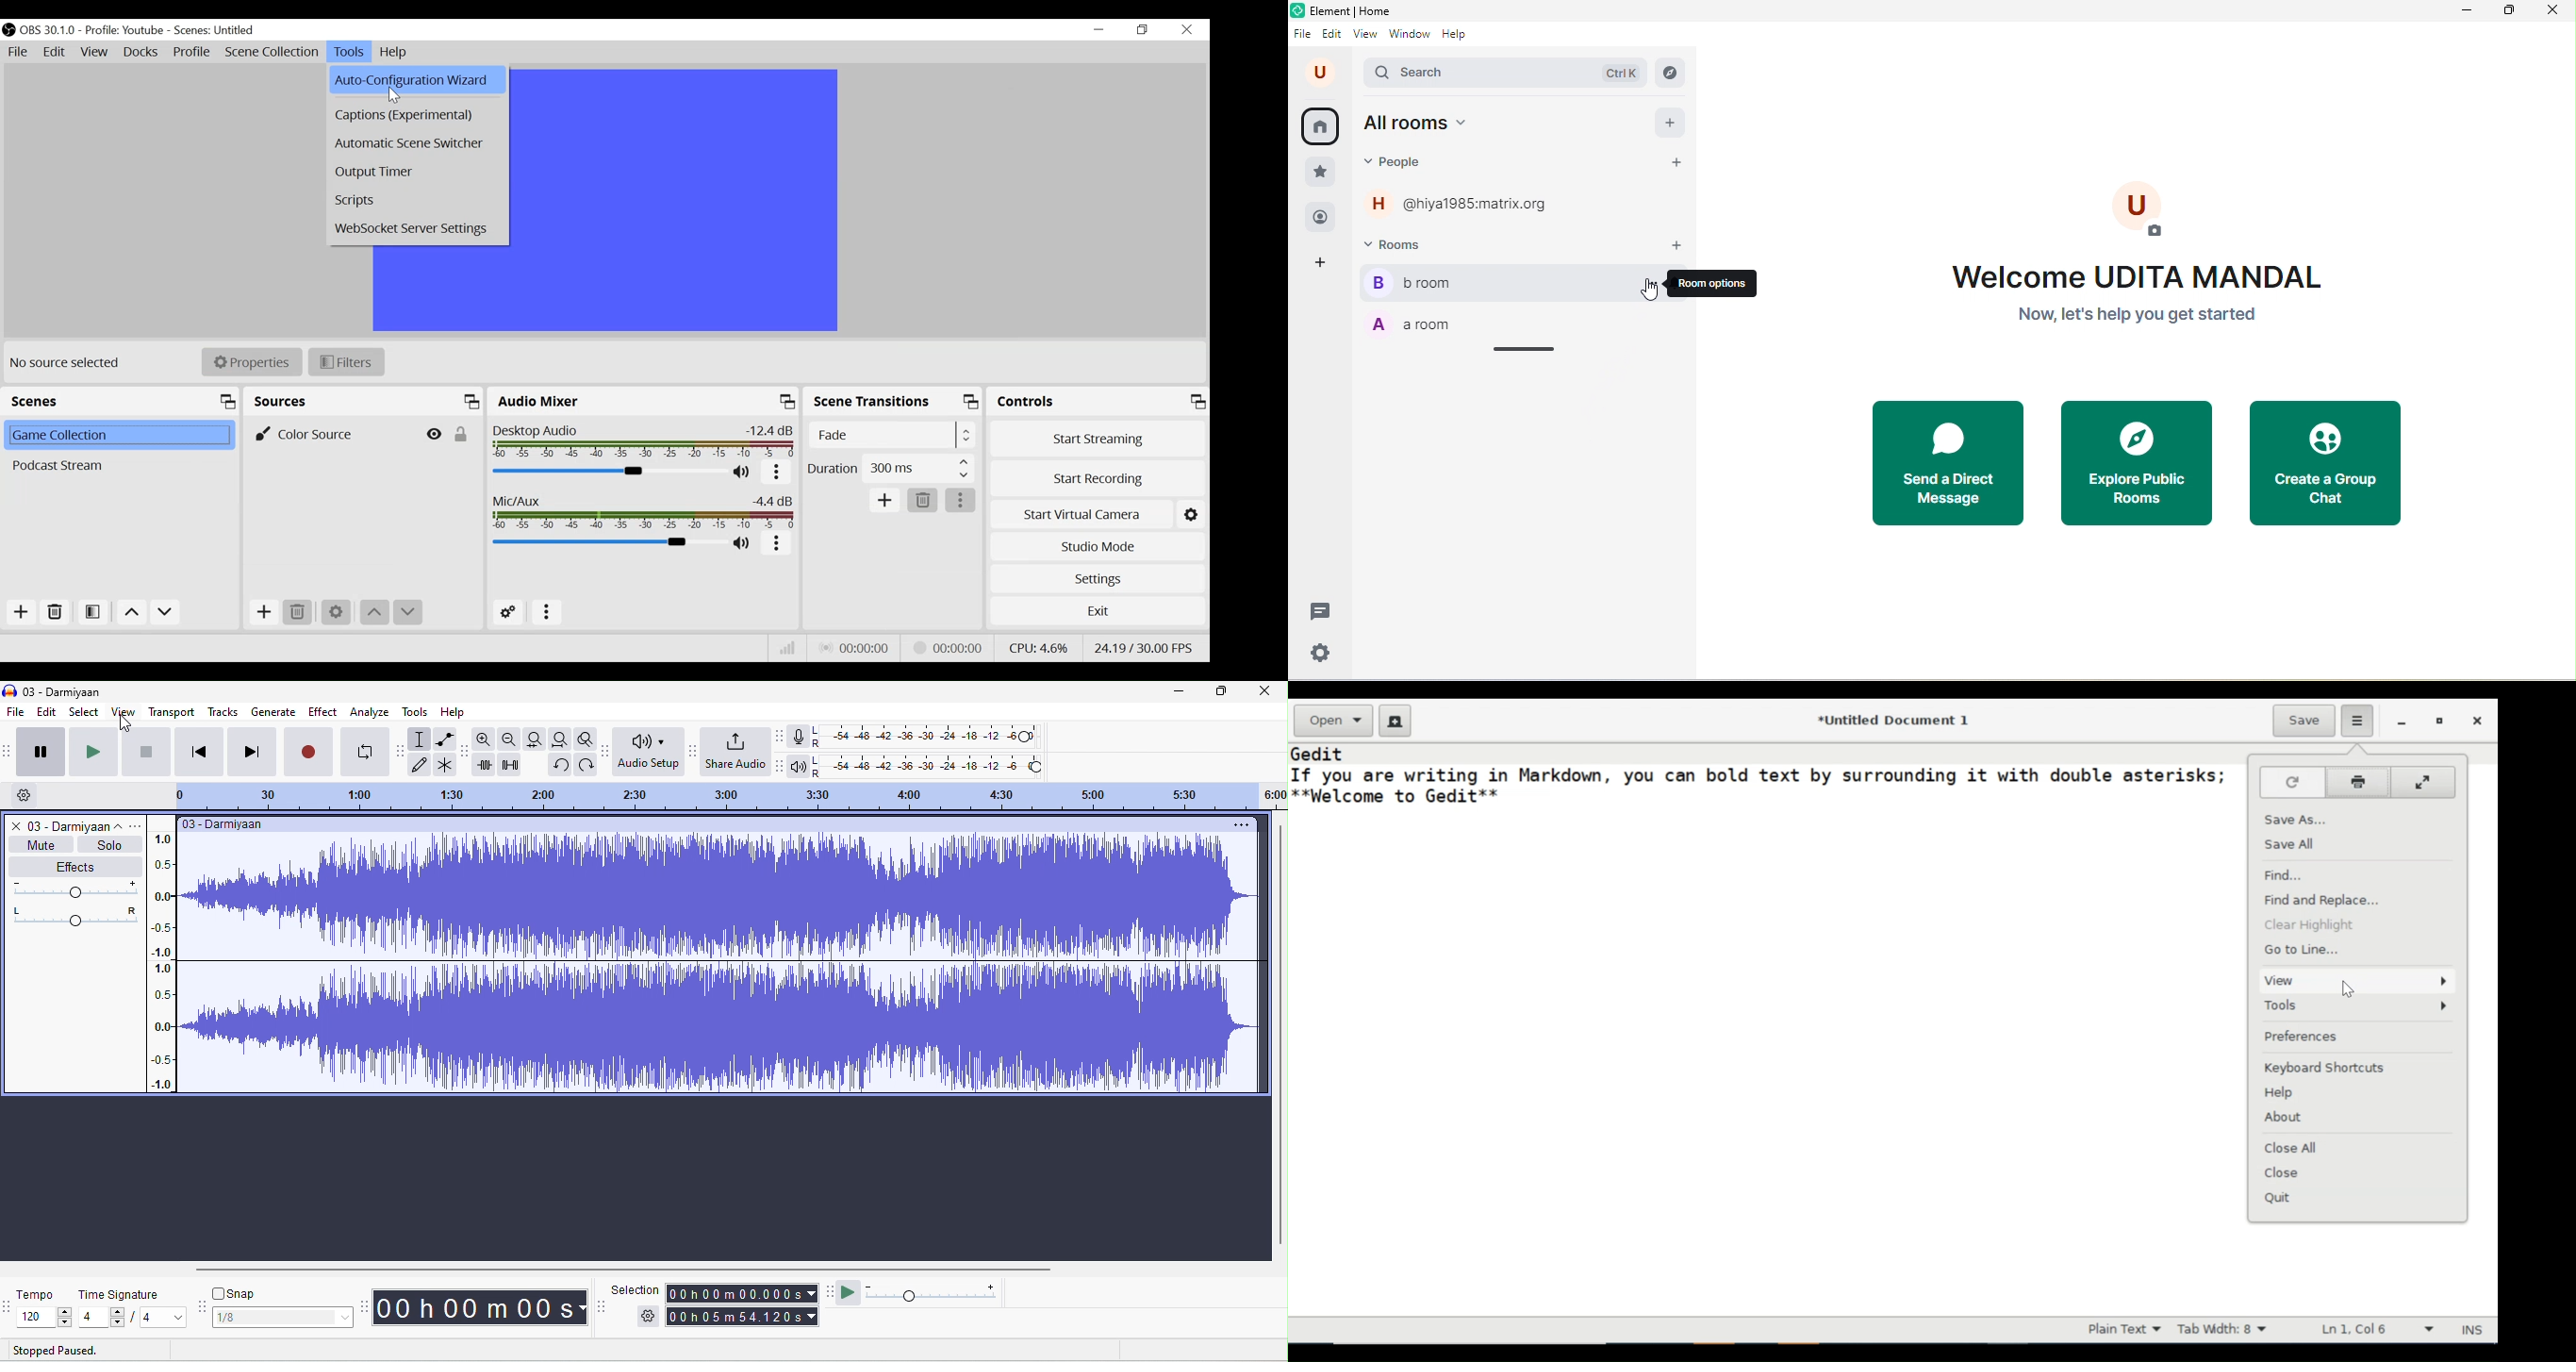 This screenshot has height=1372, width=2576. I want to click on settings, so click(1193, 513).